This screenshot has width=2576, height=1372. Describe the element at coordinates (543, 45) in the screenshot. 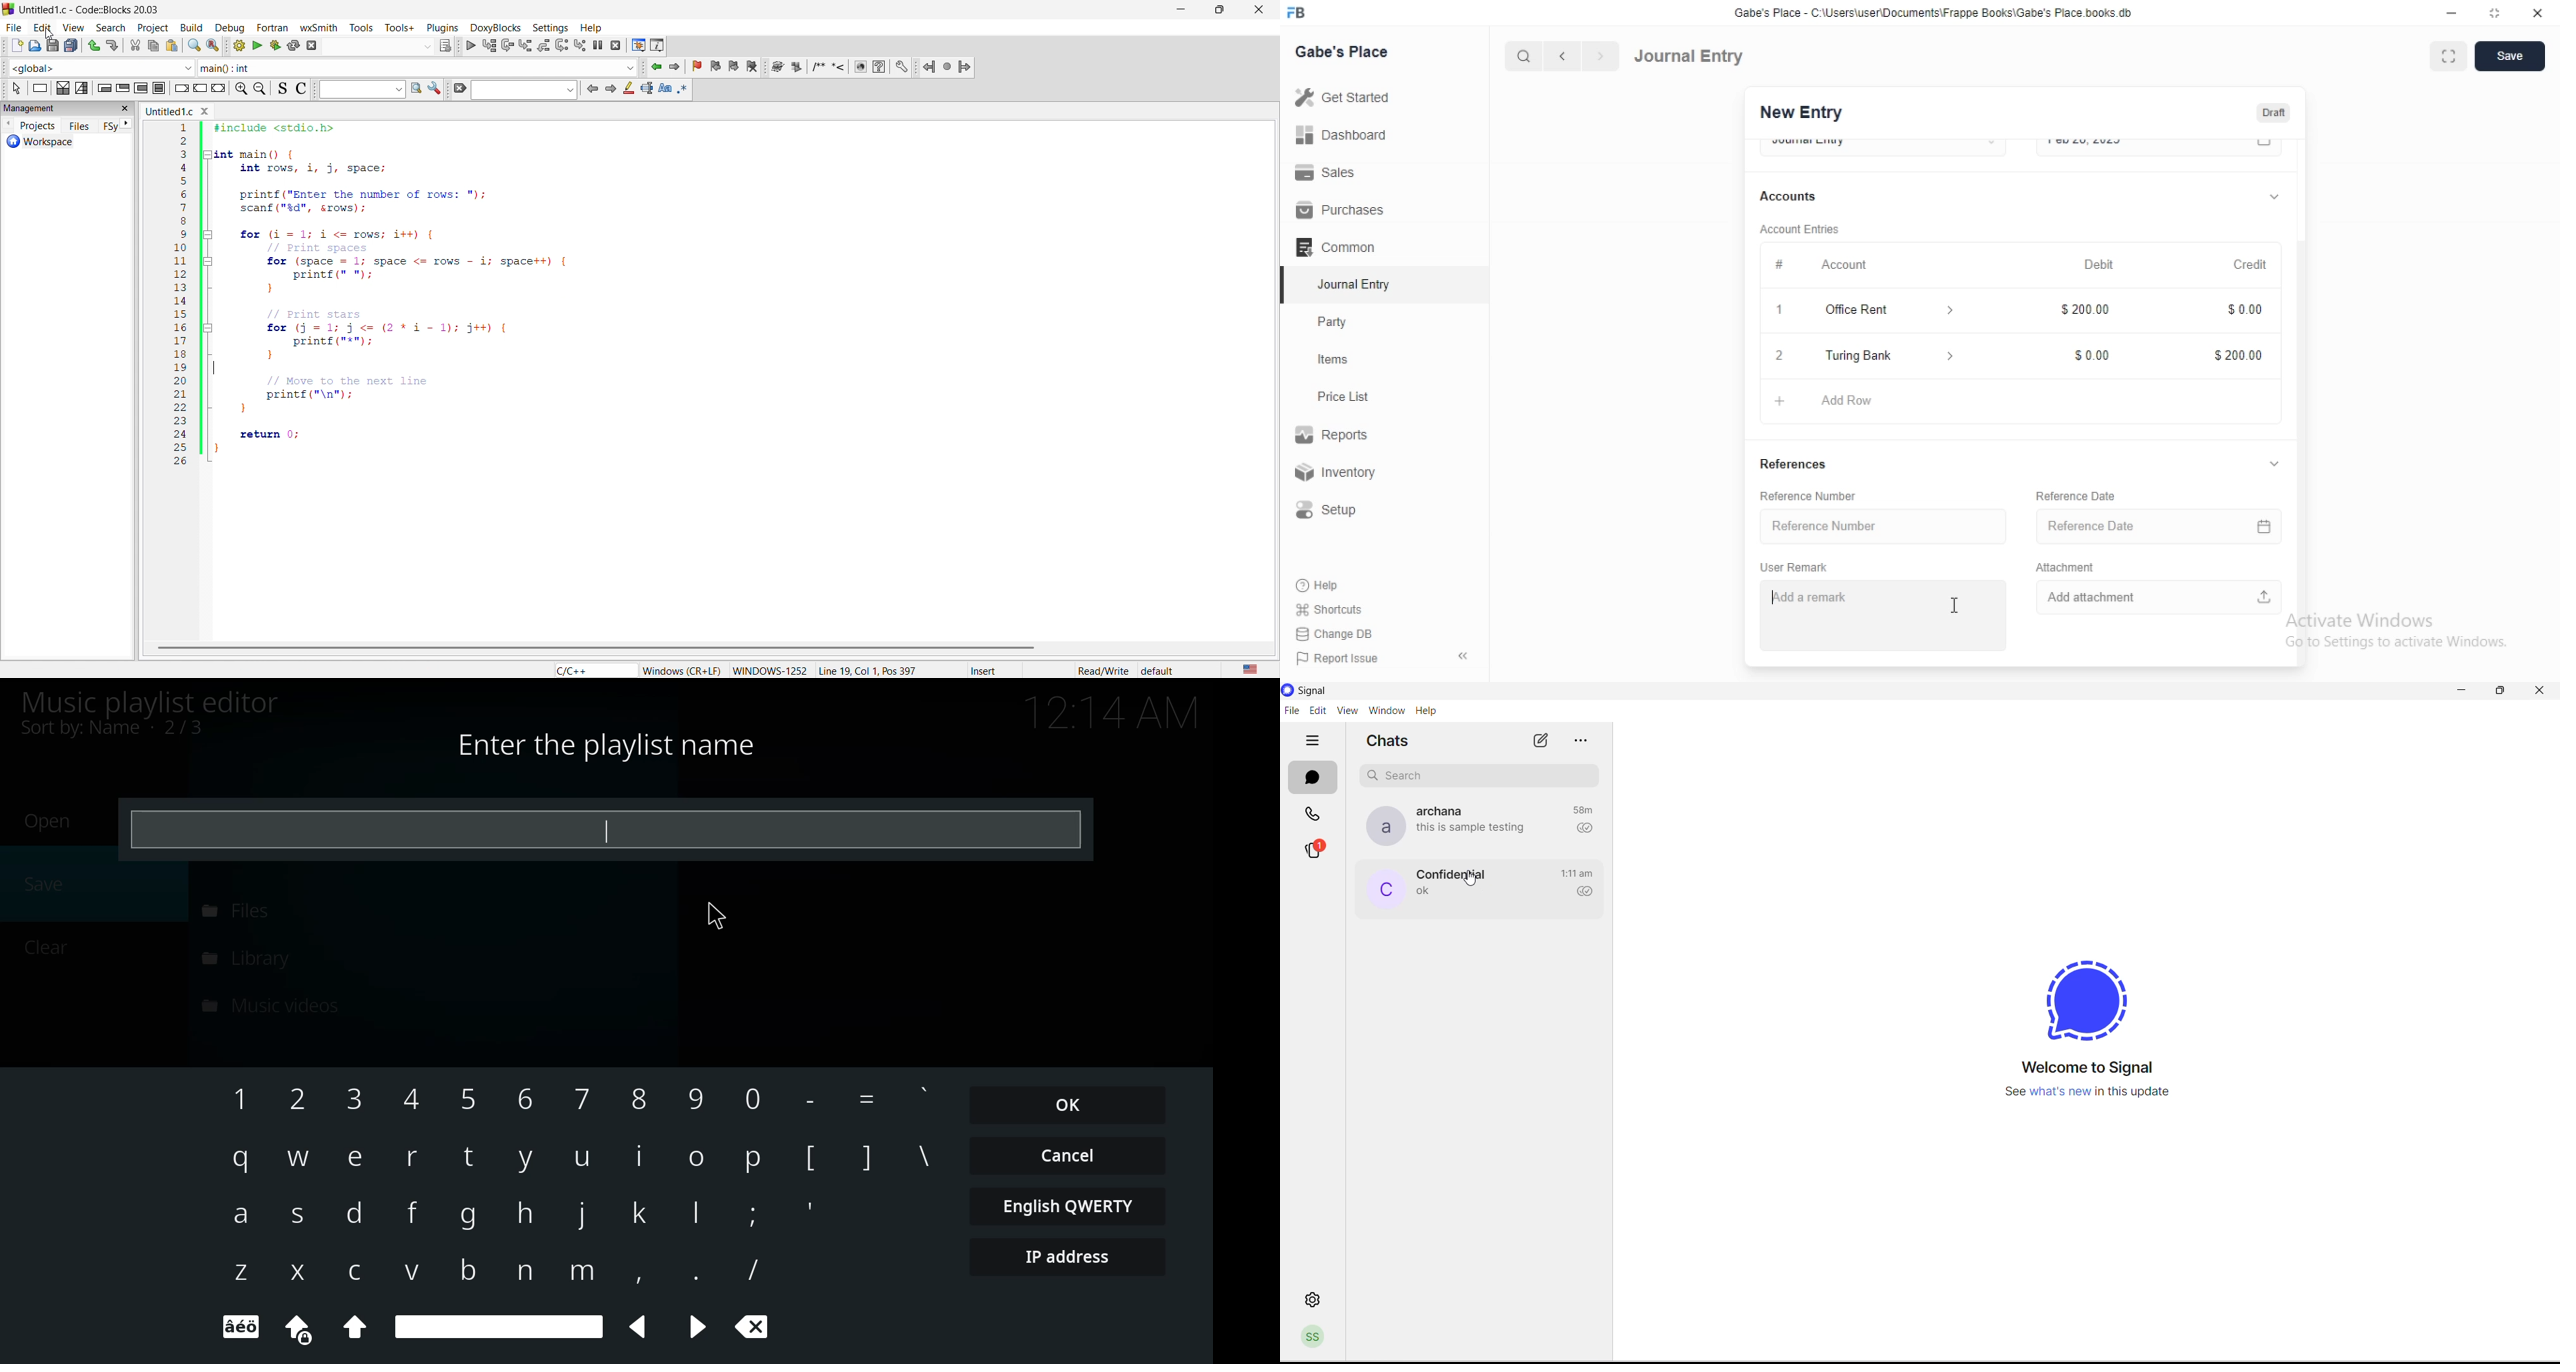

I see `step out` at that location.